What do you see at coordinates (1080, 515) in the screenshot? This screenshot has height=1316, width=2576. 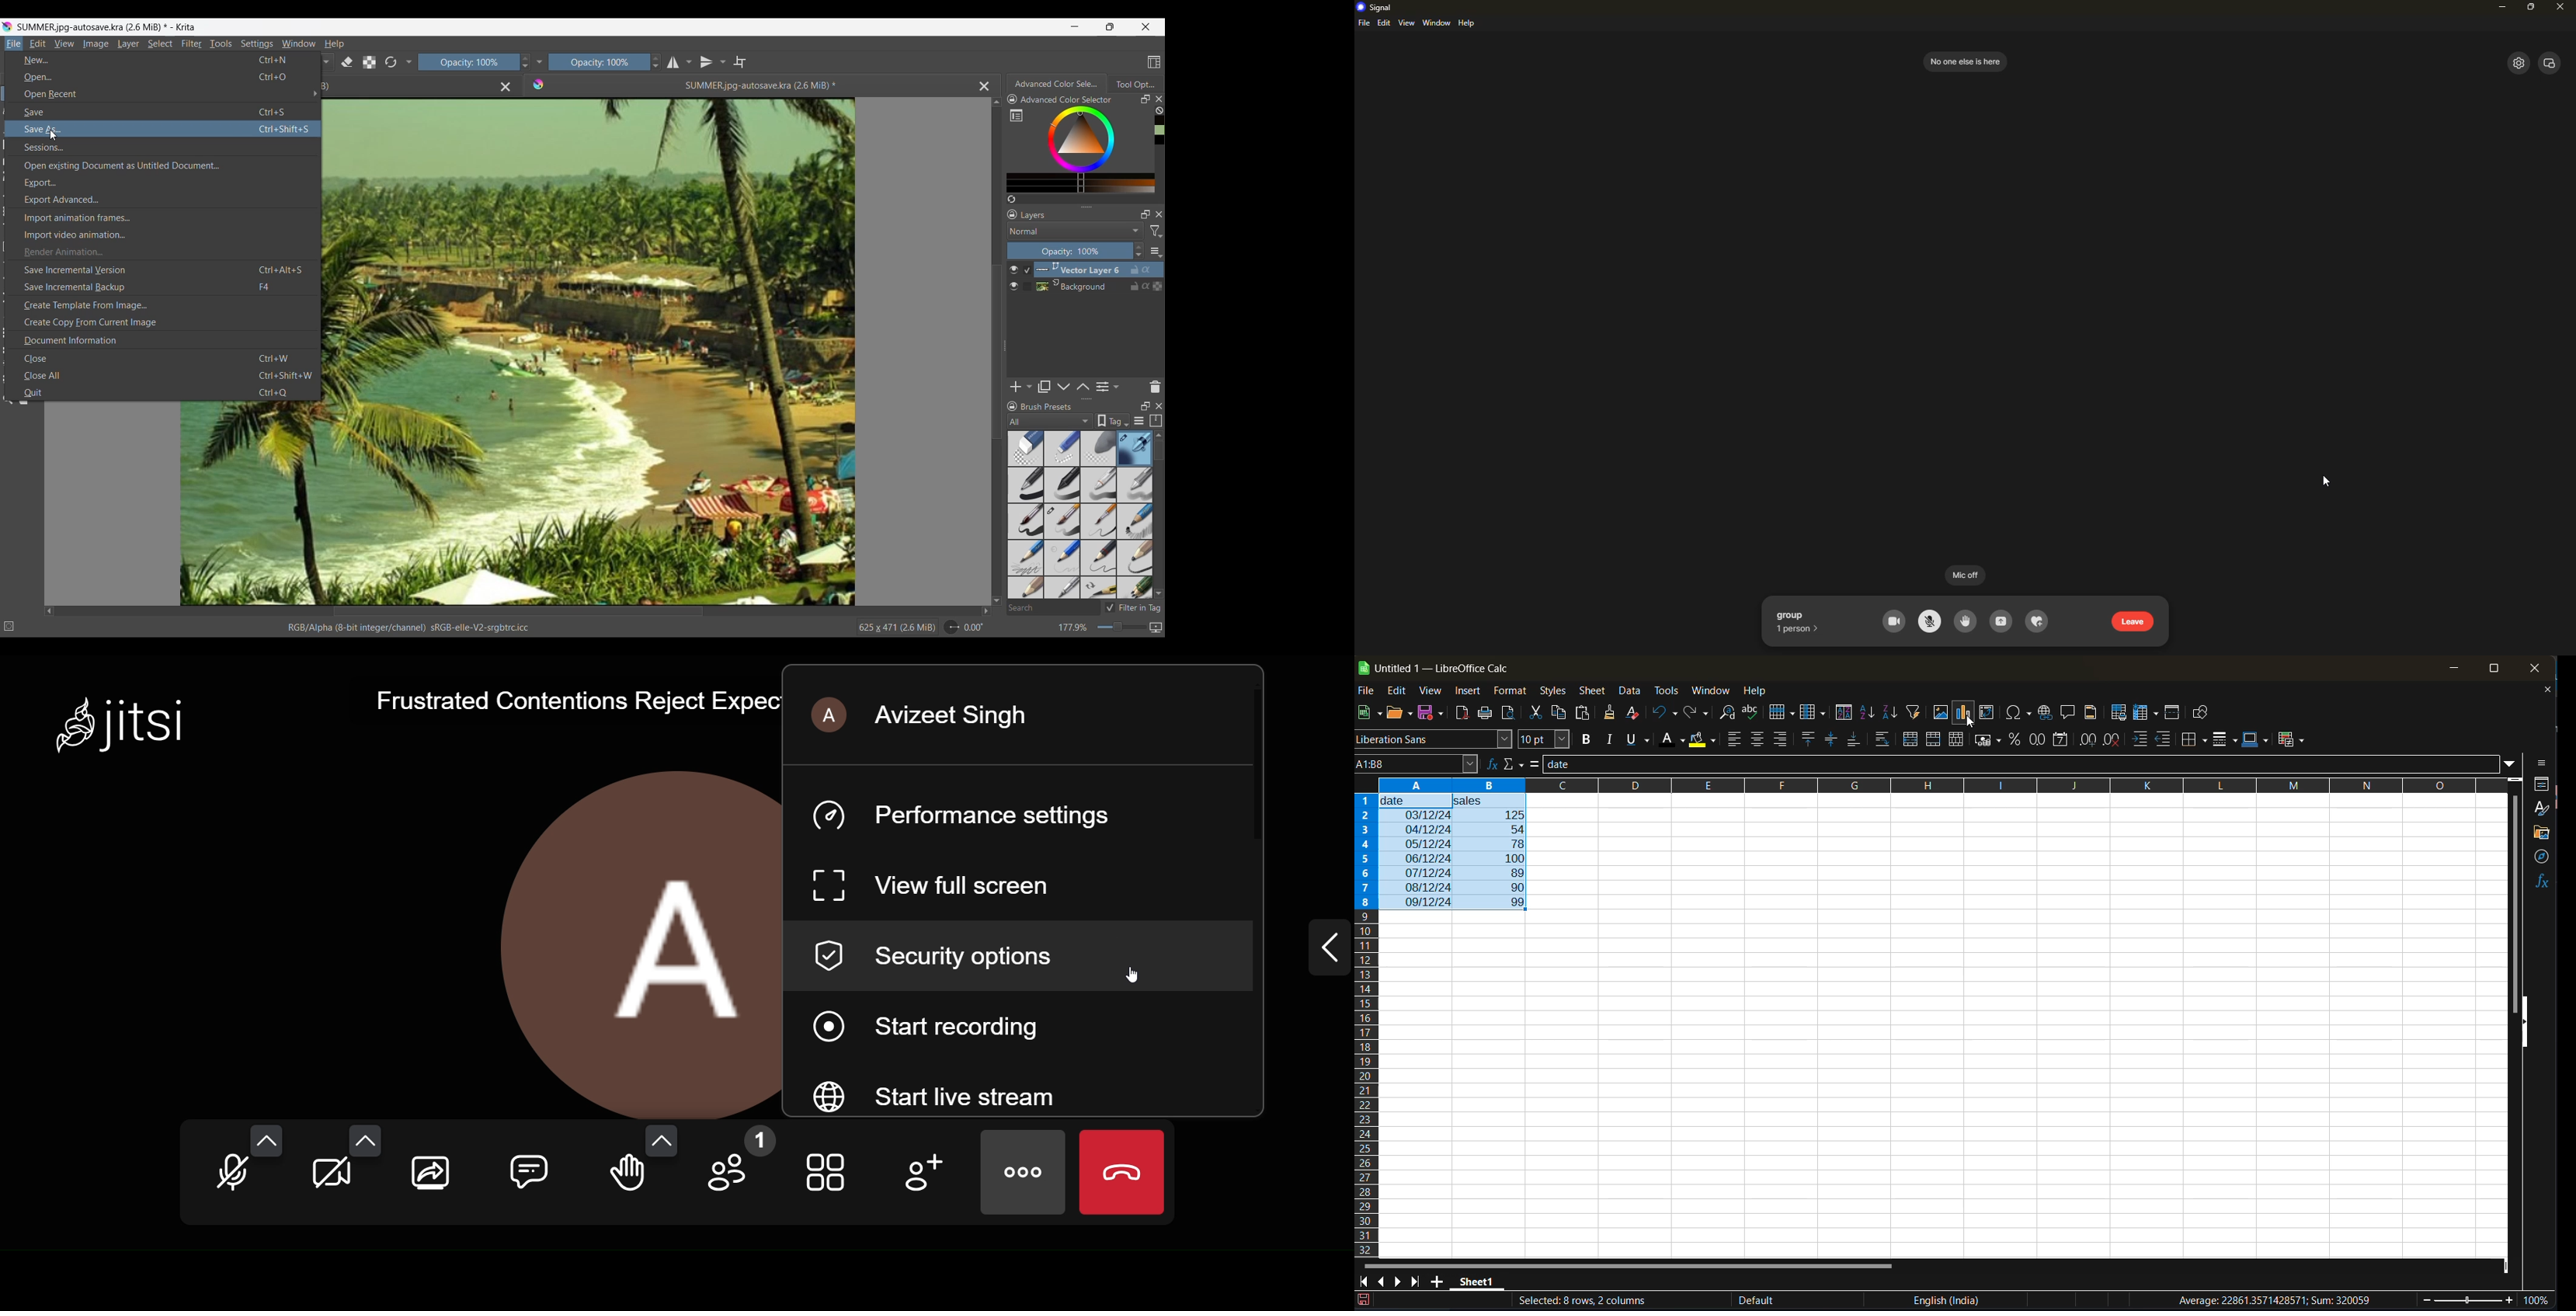 I see `Brush presets with current selection highlighted` at bounding box center [1080, 515].